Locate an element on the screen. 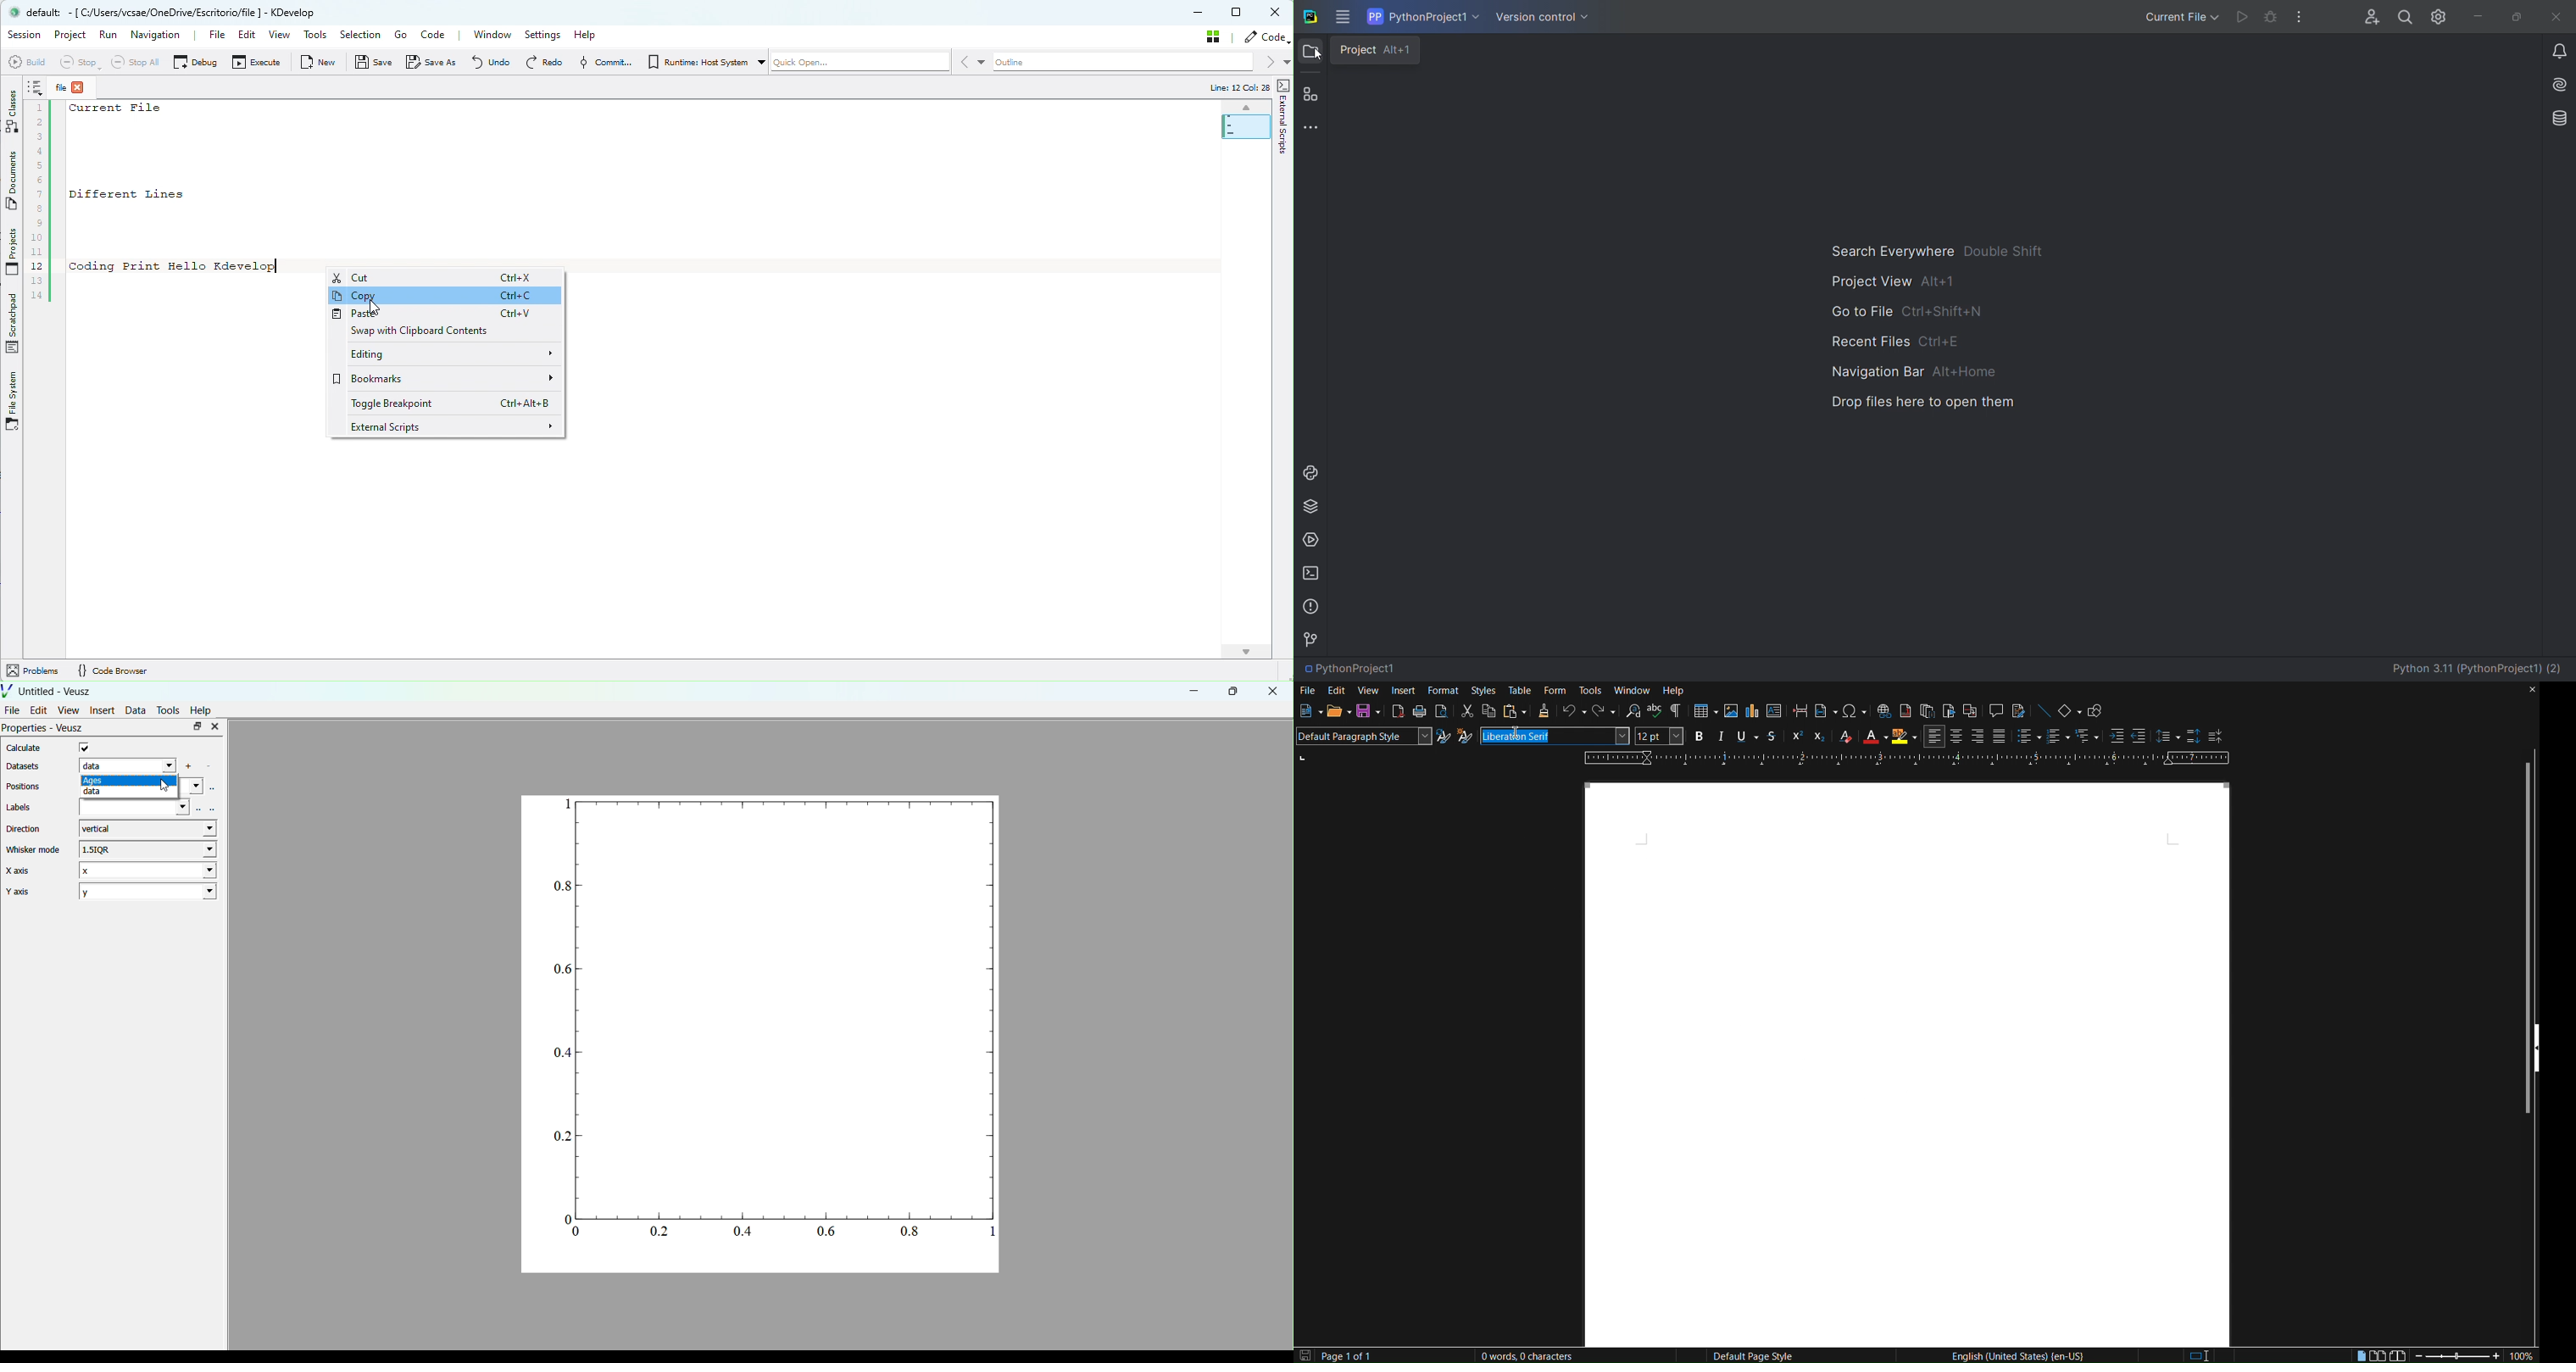  Insert Comment is located at coordinates (1994, 713).